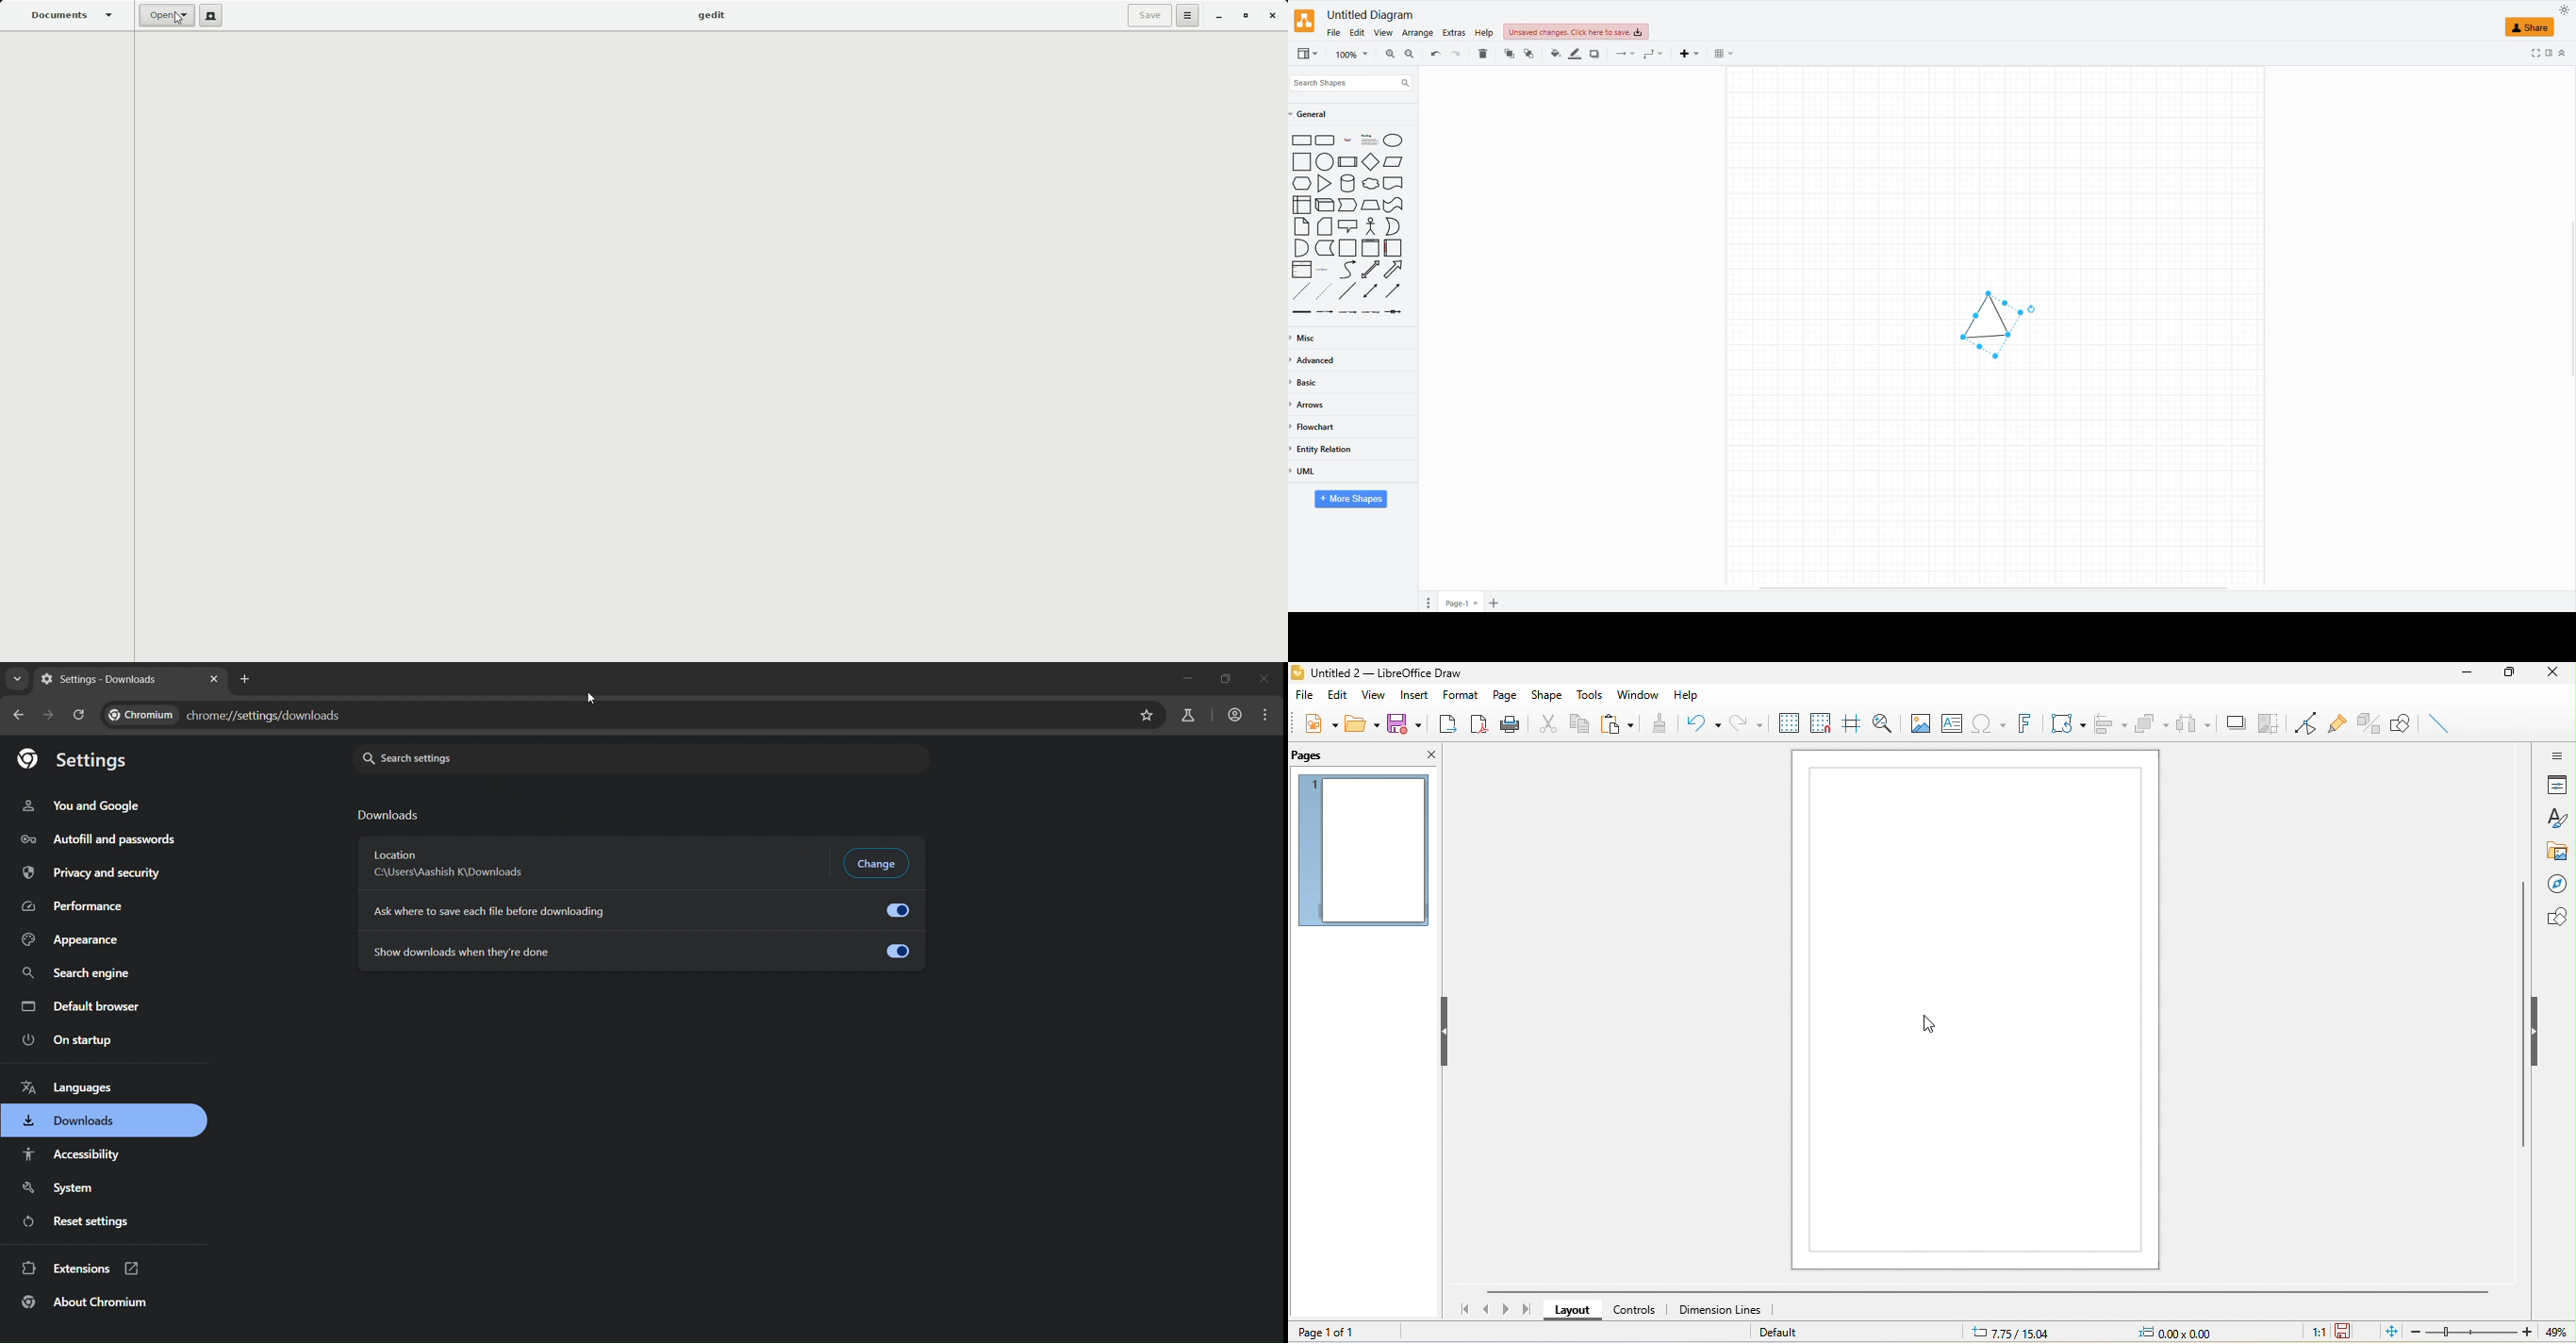  Describe the element at coordinates (1314, 405) in the screenshot. I see `arrows` at that location.